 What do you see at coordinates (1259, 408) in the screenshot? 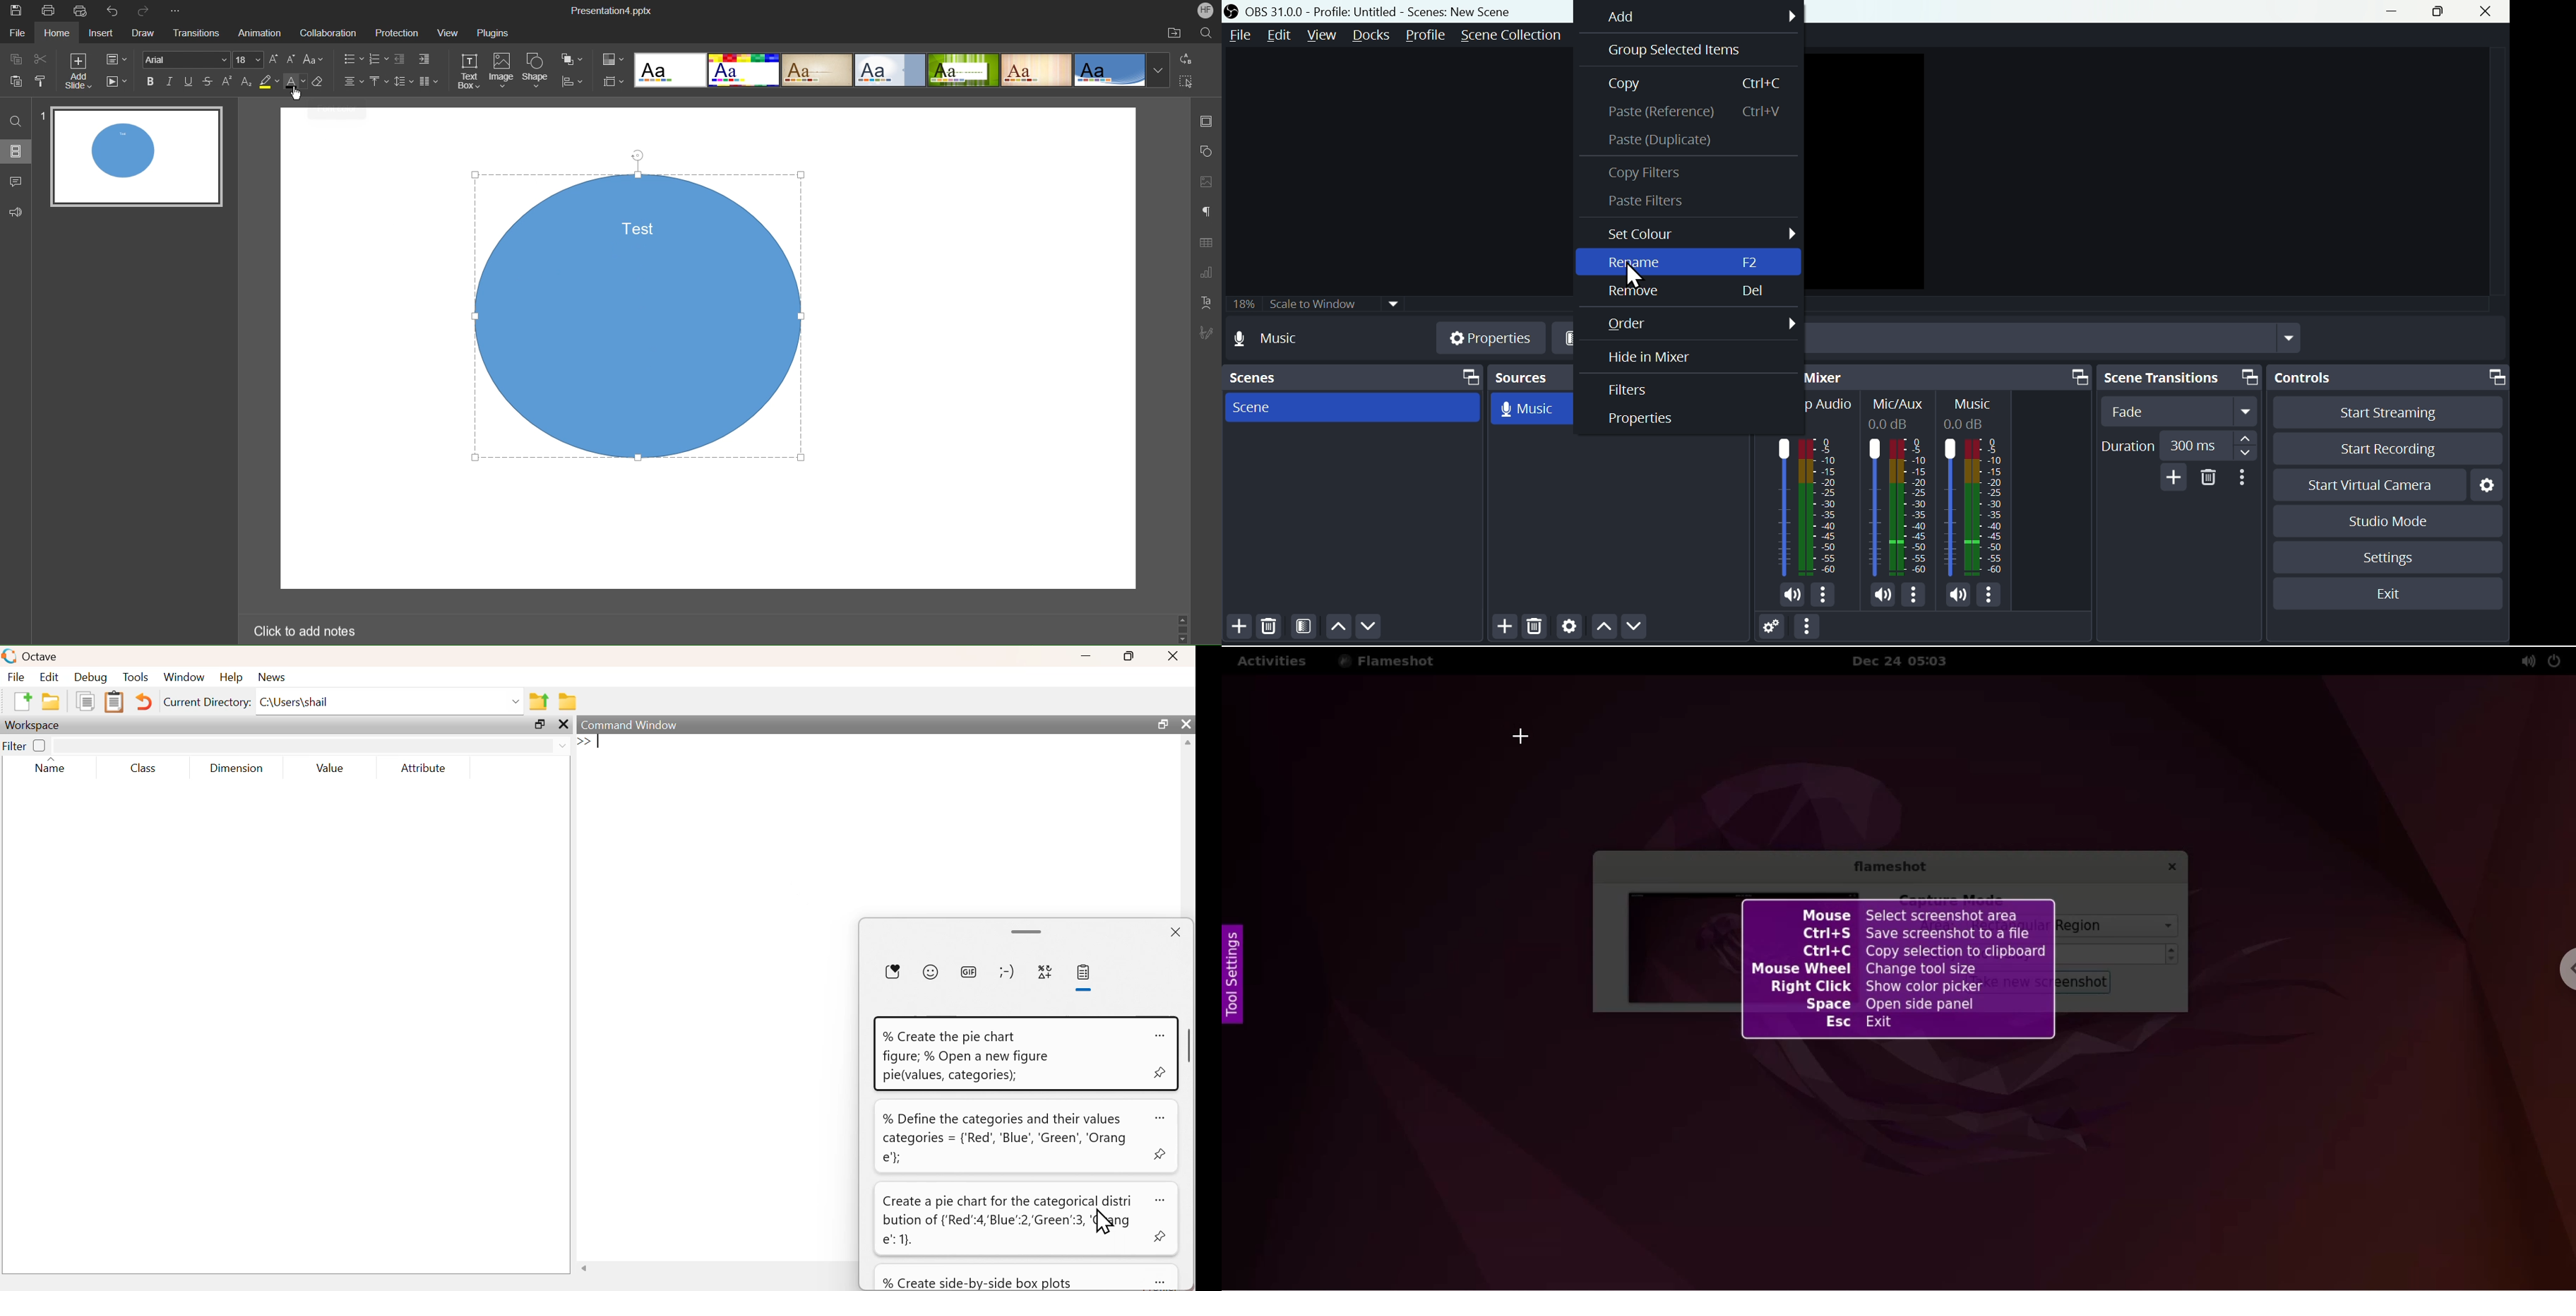
I see `Scene` at bounding box center [1259, 408].